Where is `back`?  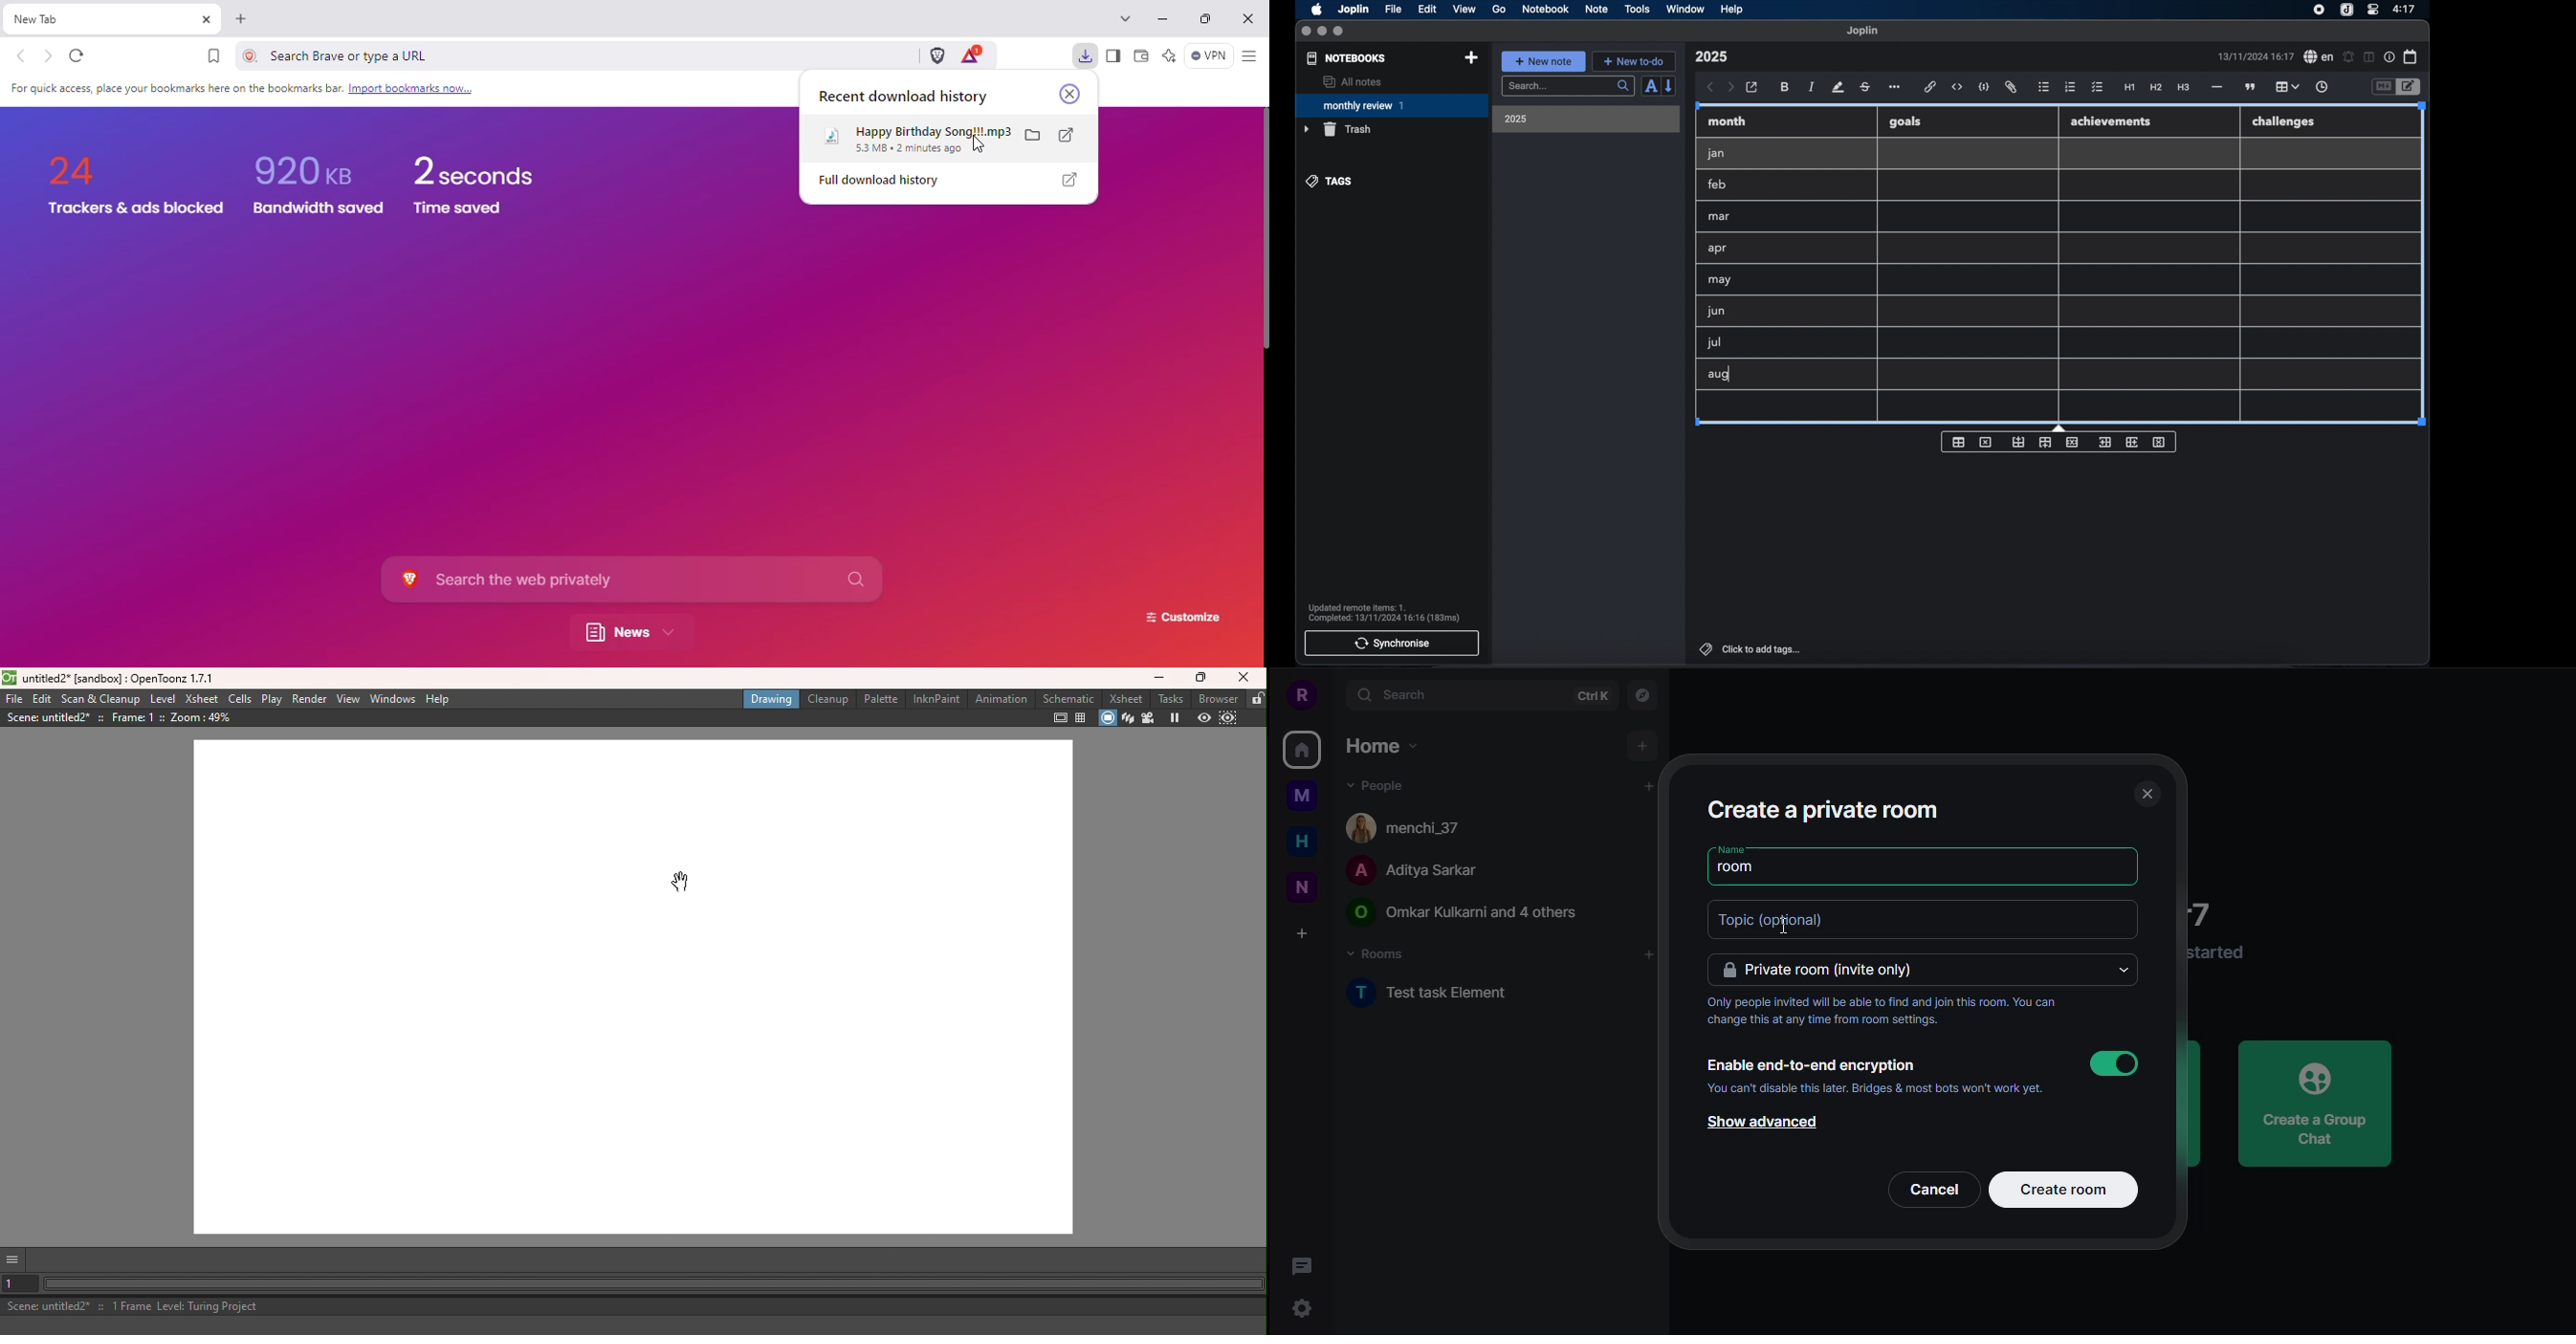 back is located at coordinates (1711, 87).